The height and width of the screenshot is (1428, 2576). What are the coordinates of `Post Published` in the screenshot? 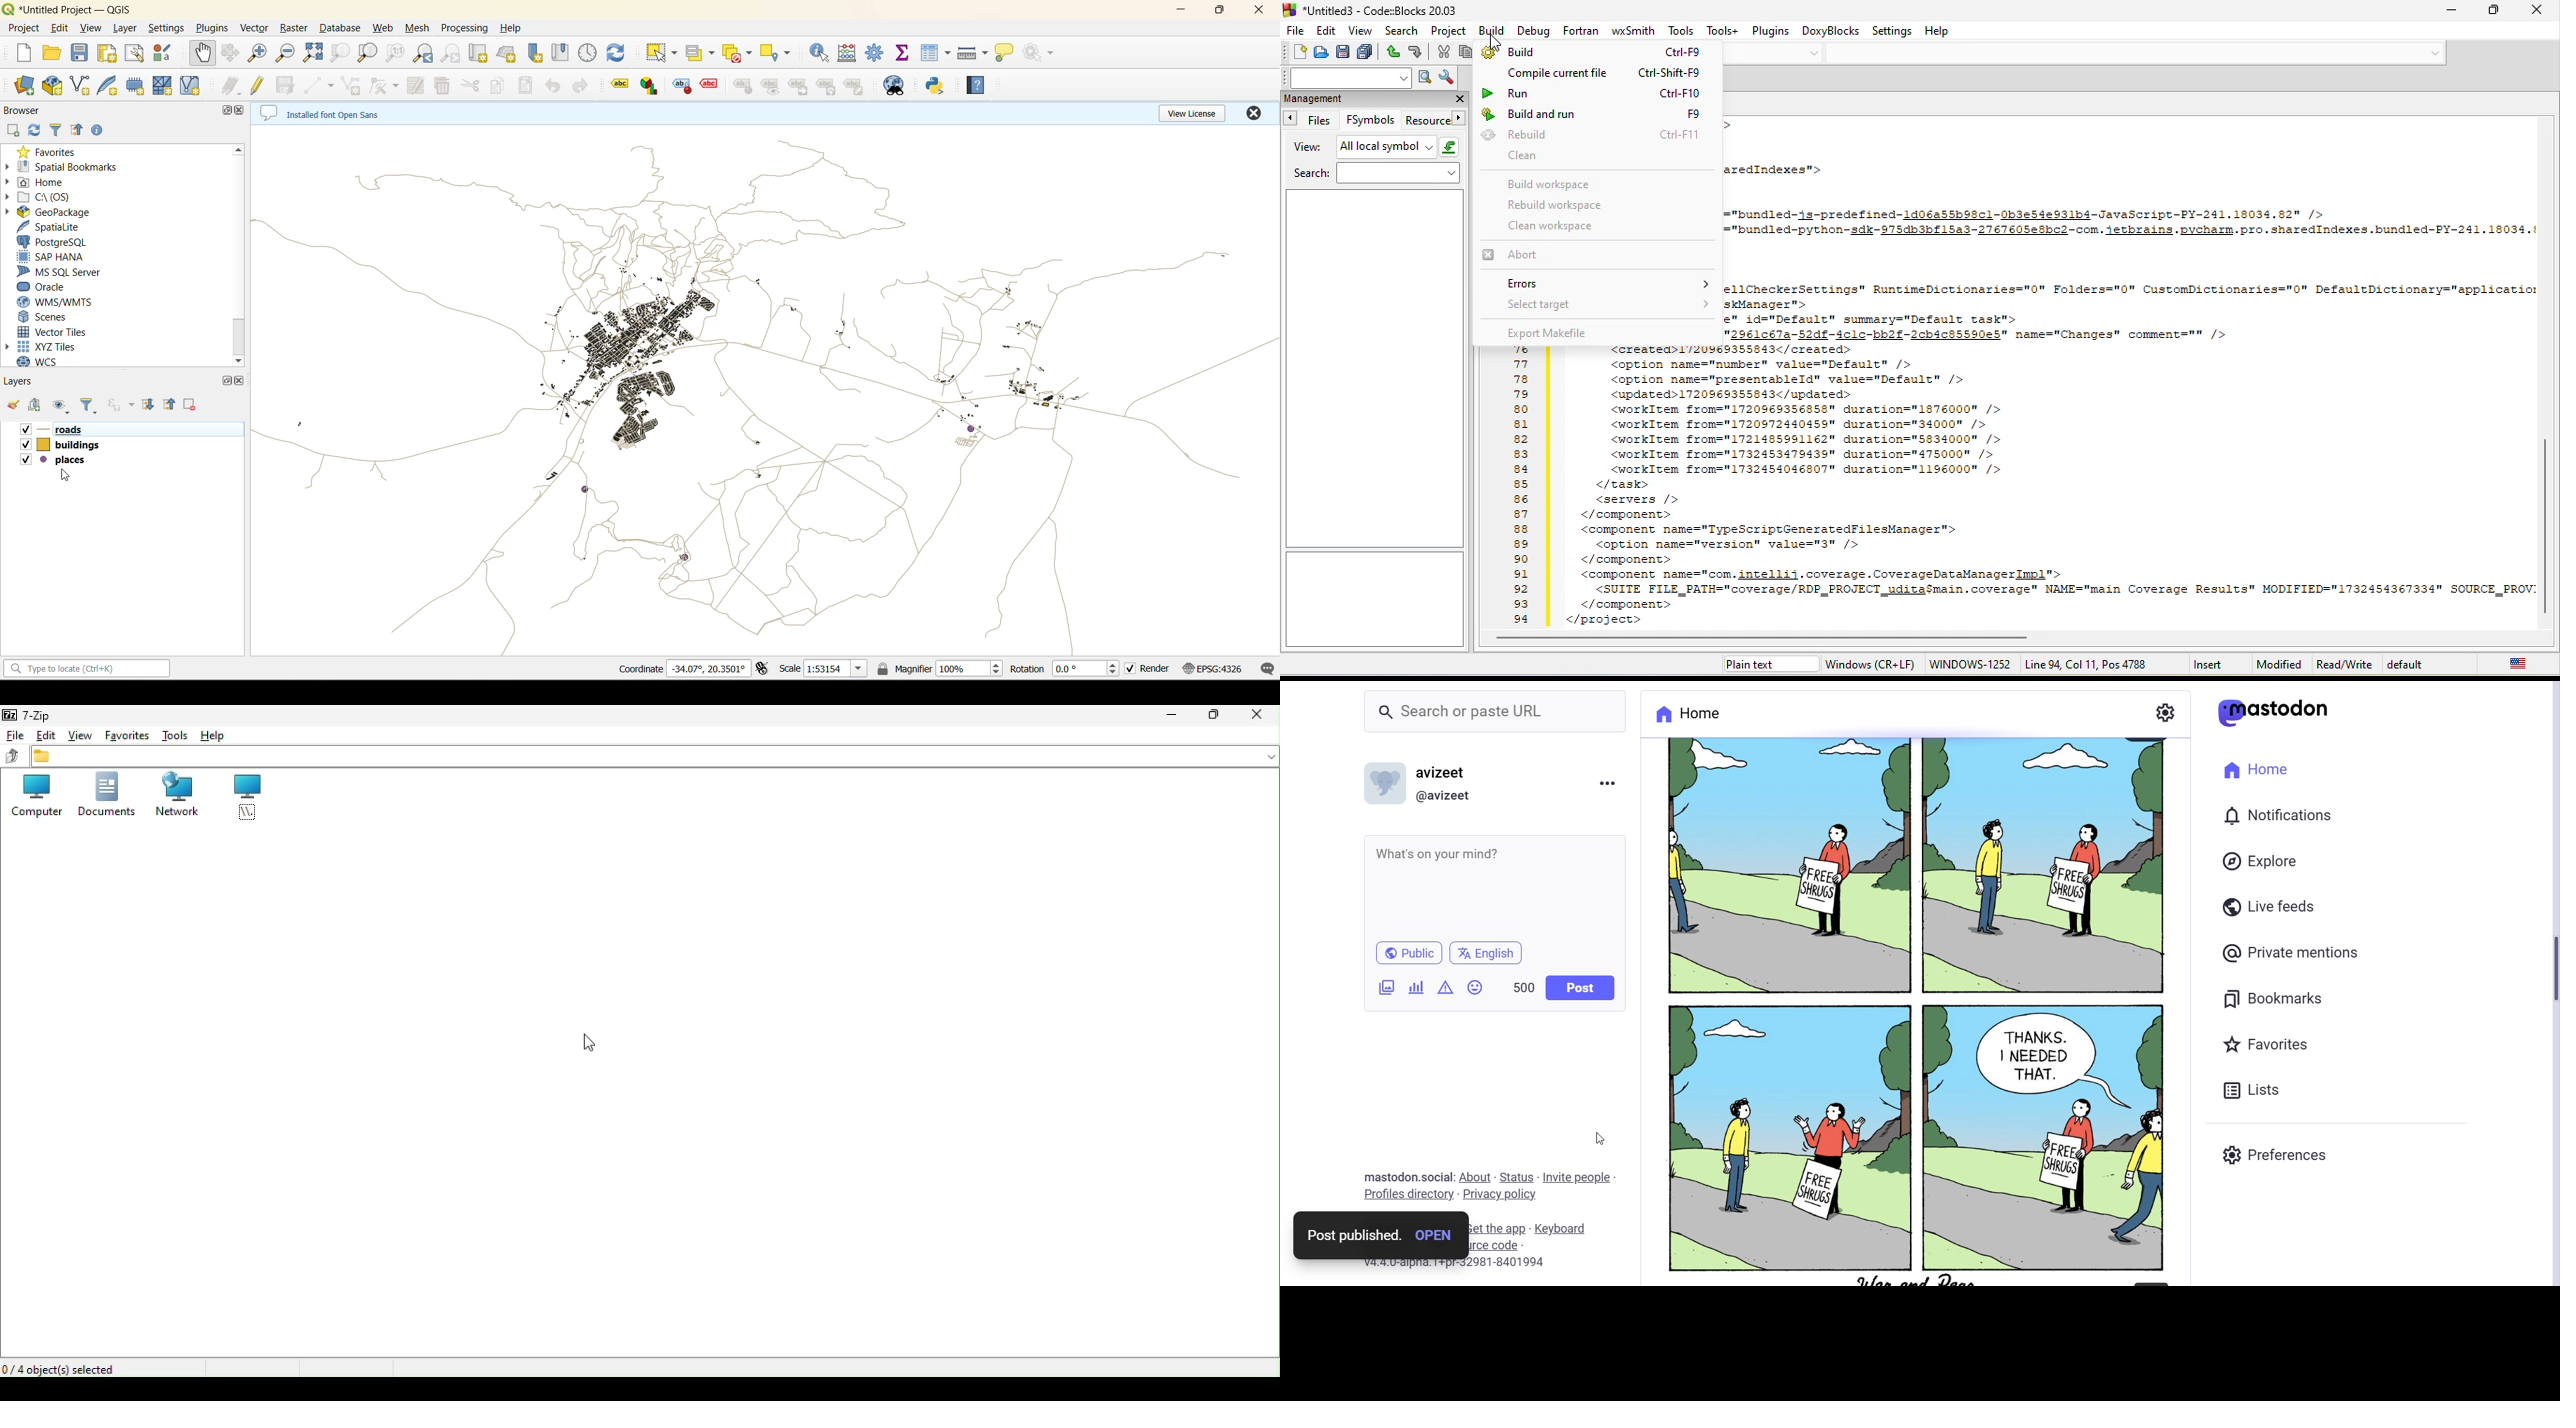 It's located at (1352, 1236).